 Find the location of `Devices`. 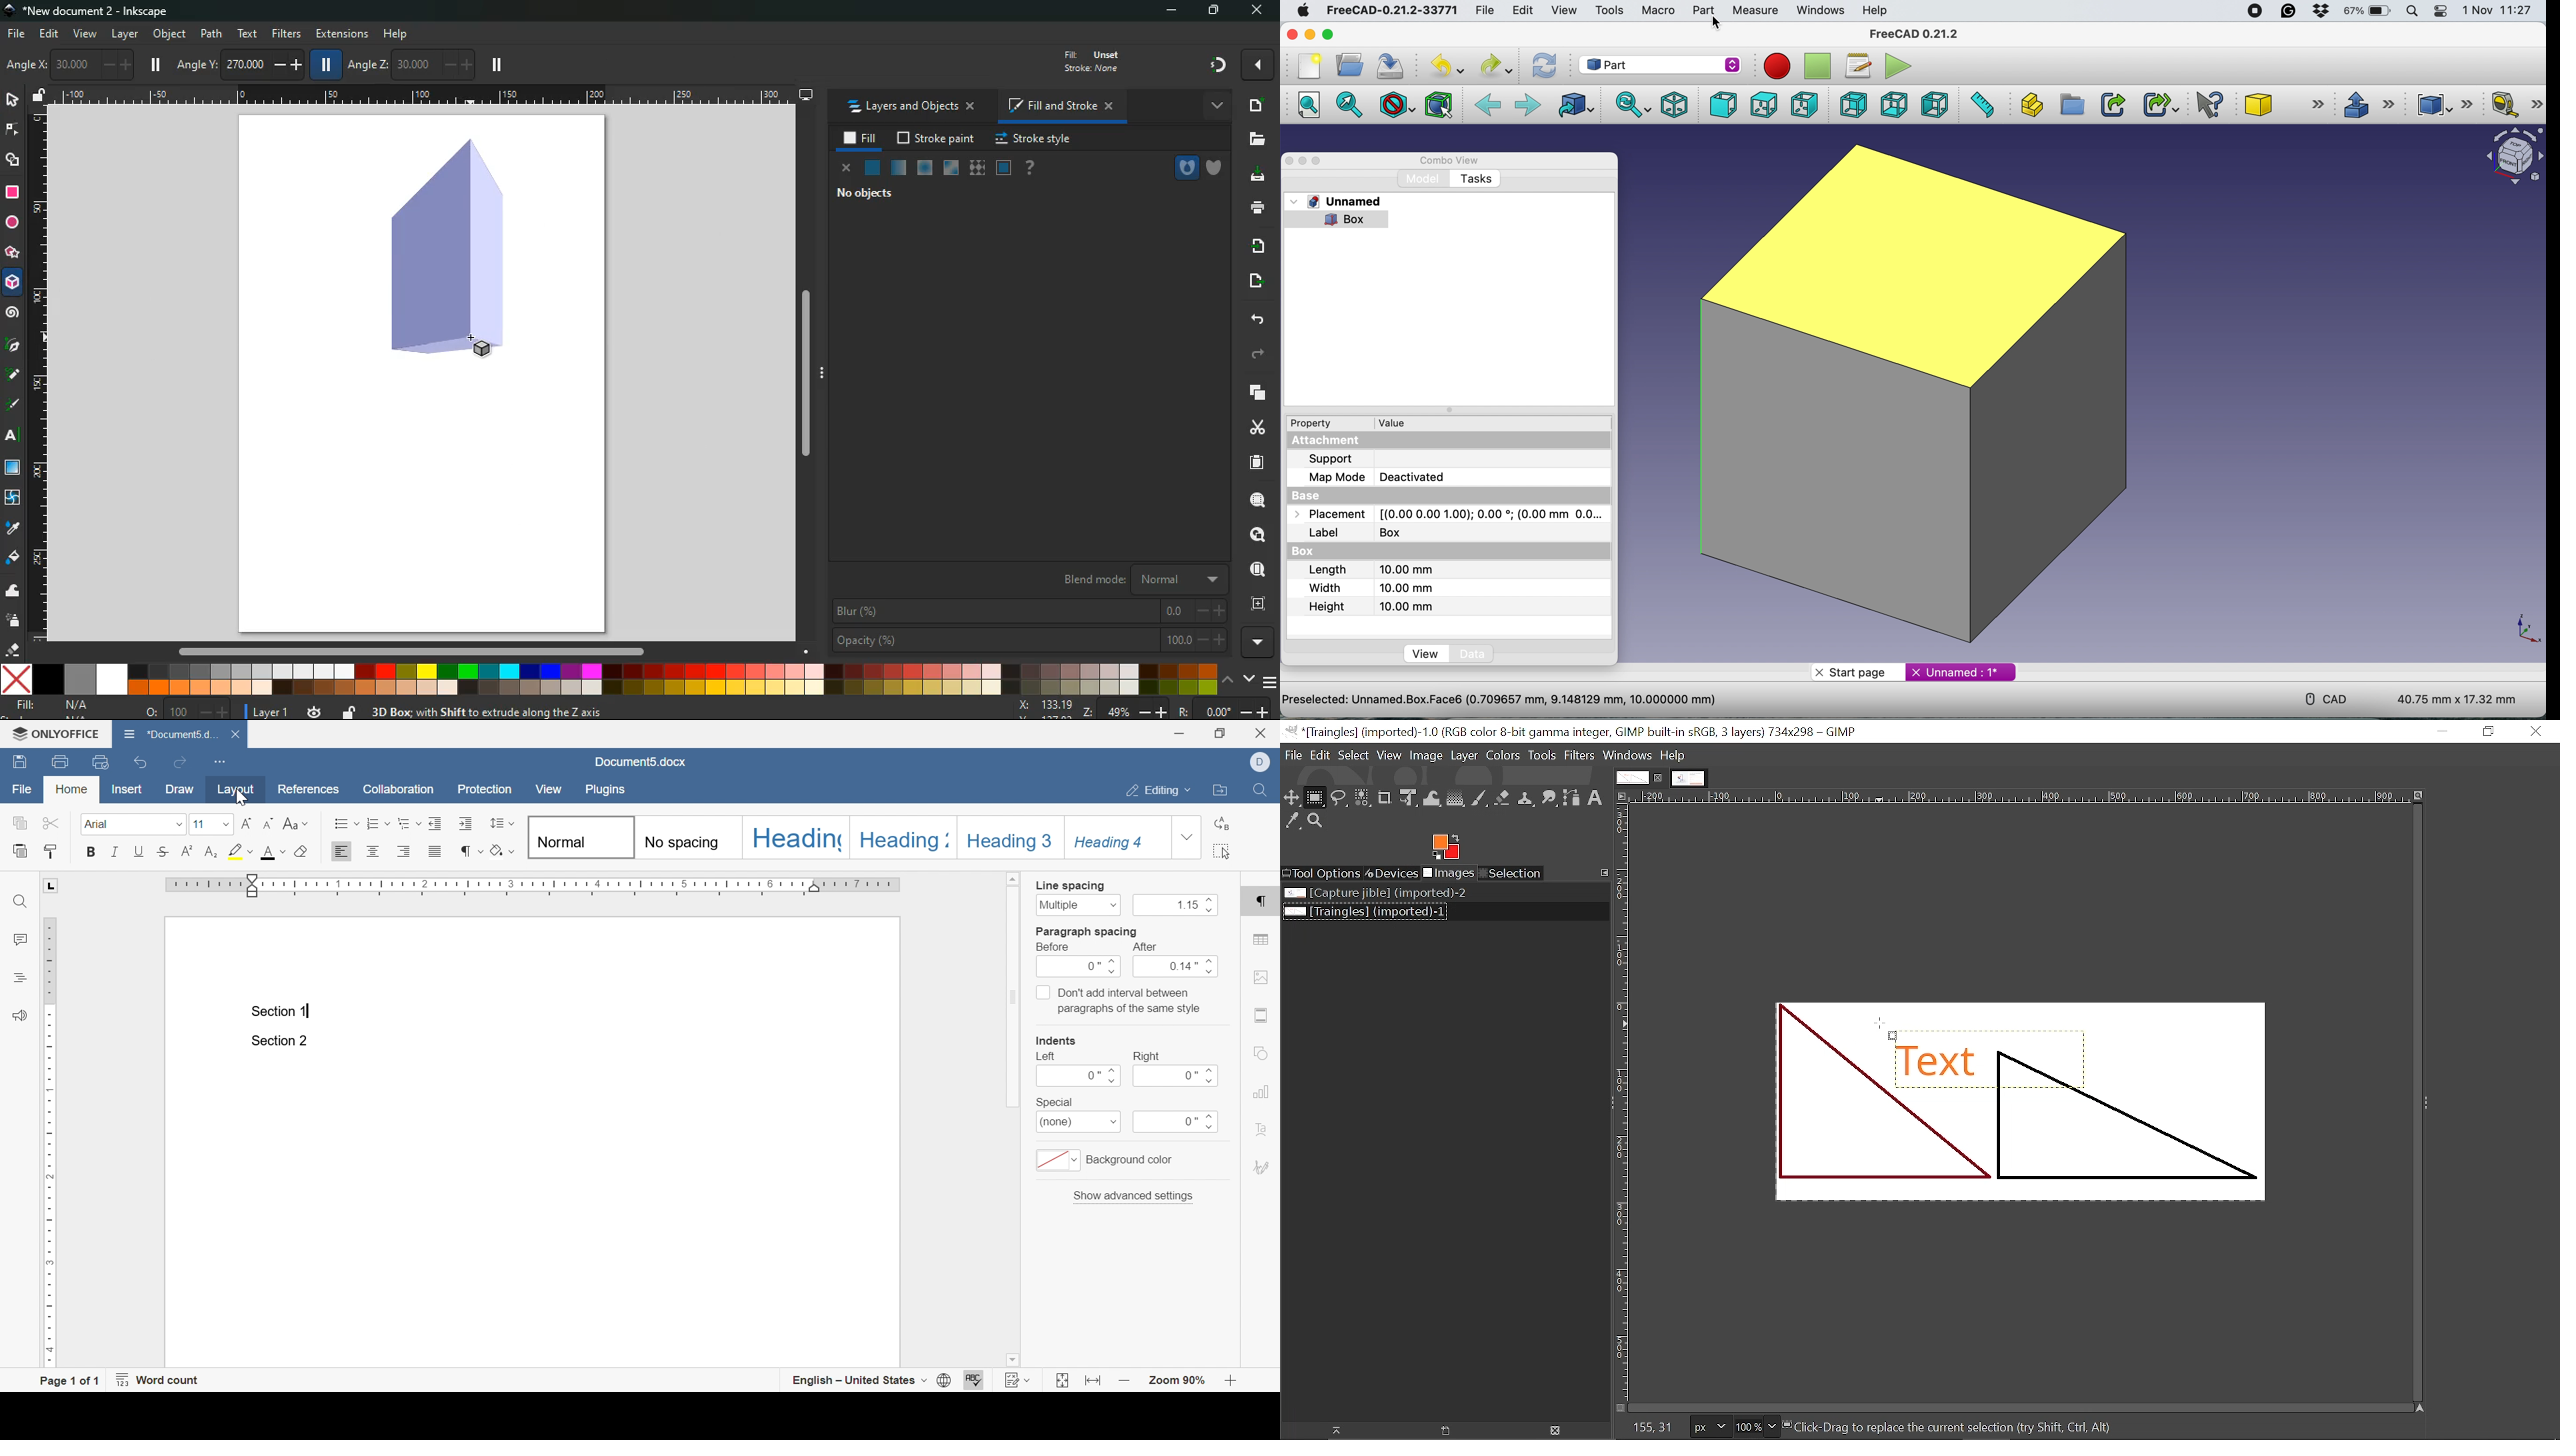

Devices is located at coordinates (1391, 872).